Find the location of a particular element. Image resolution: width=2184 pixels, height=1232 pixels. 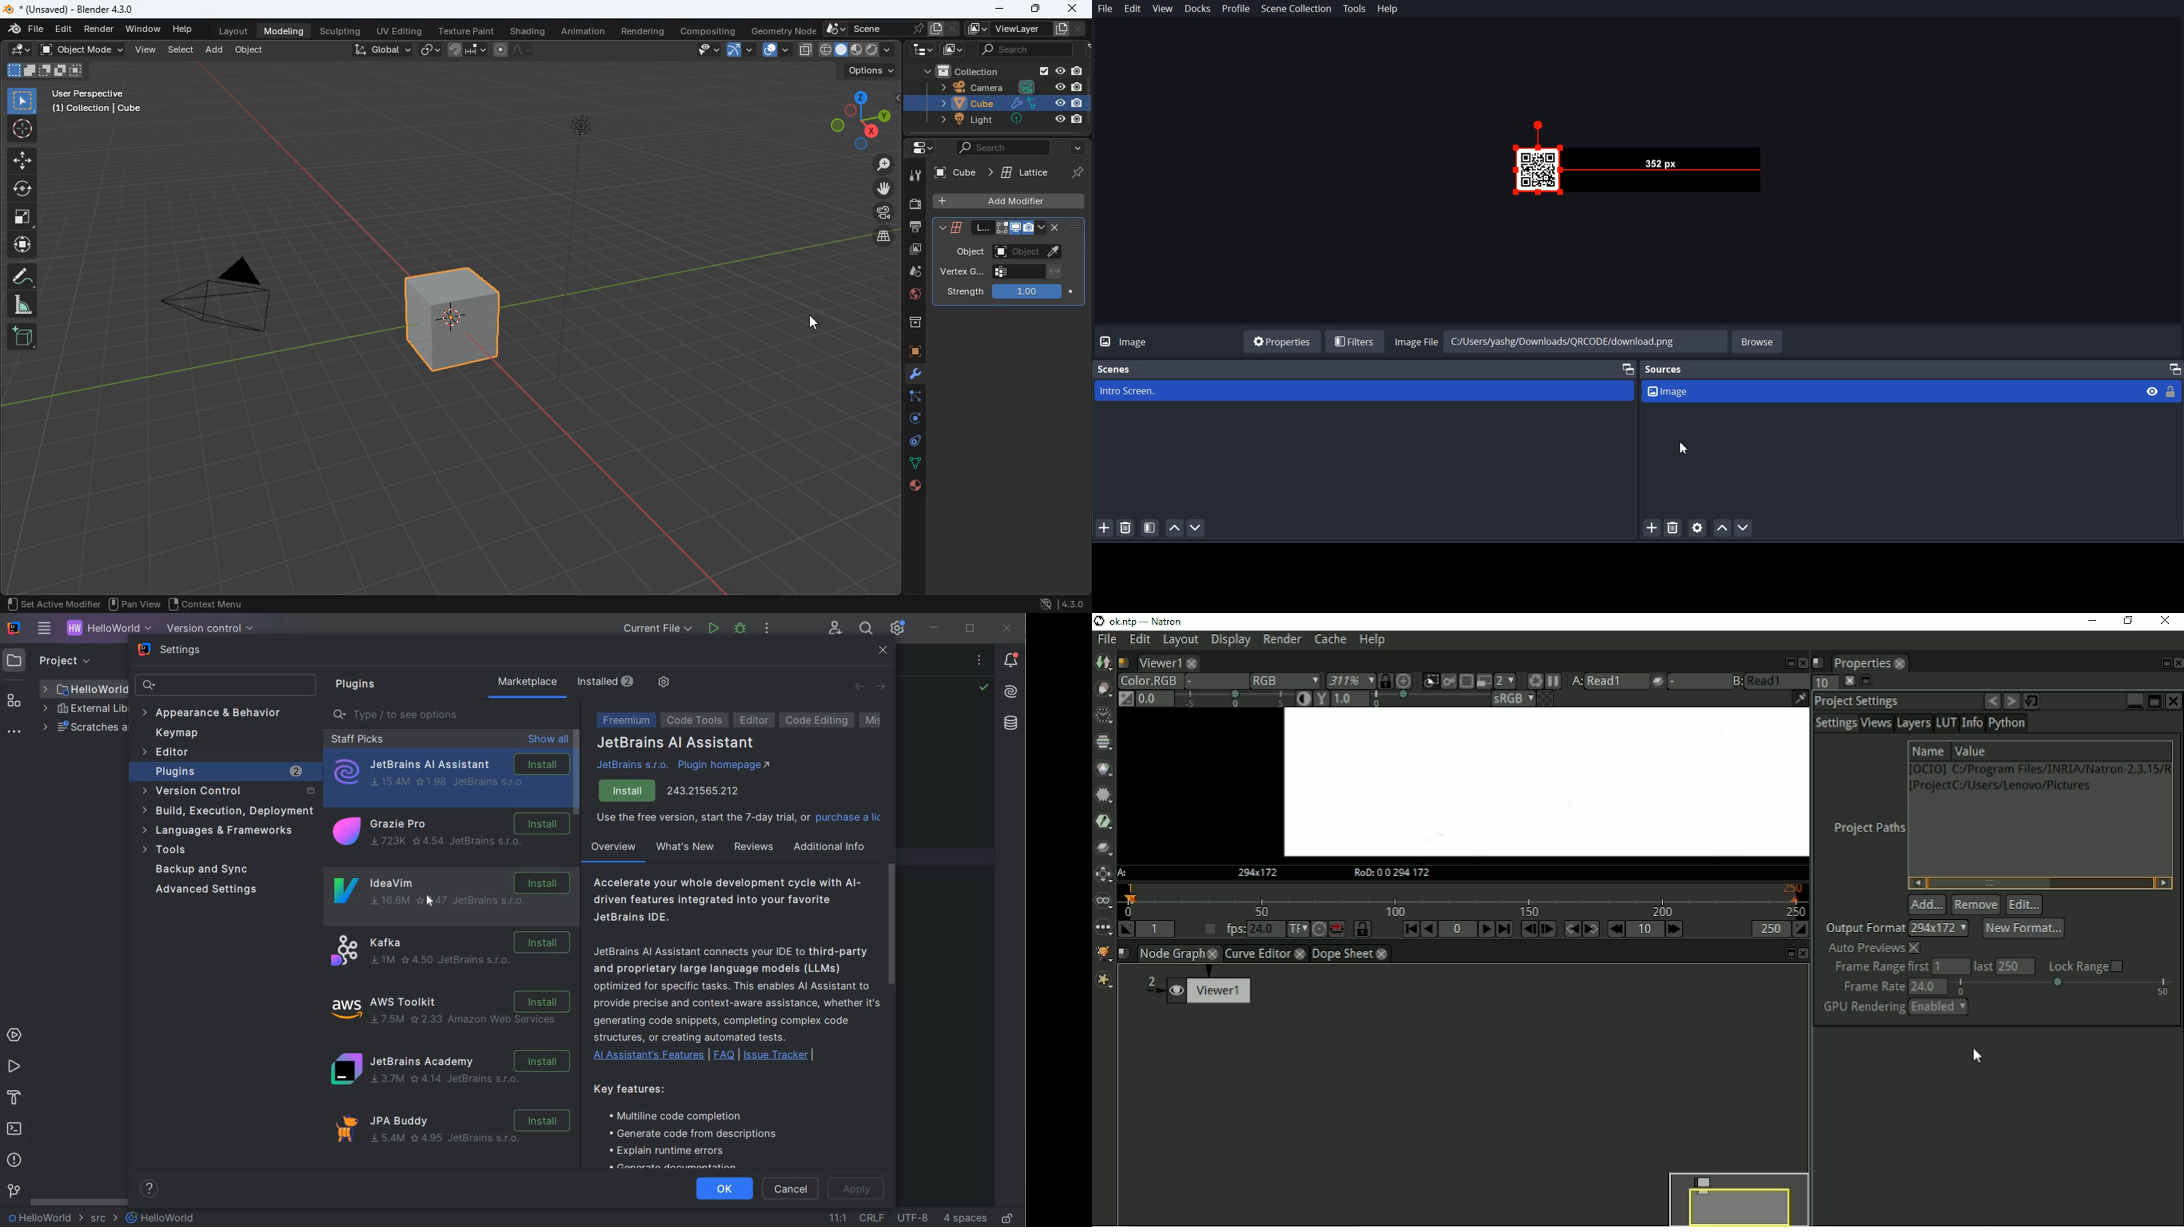

Remove Selected Scene is located at coordinates (1127, 528).